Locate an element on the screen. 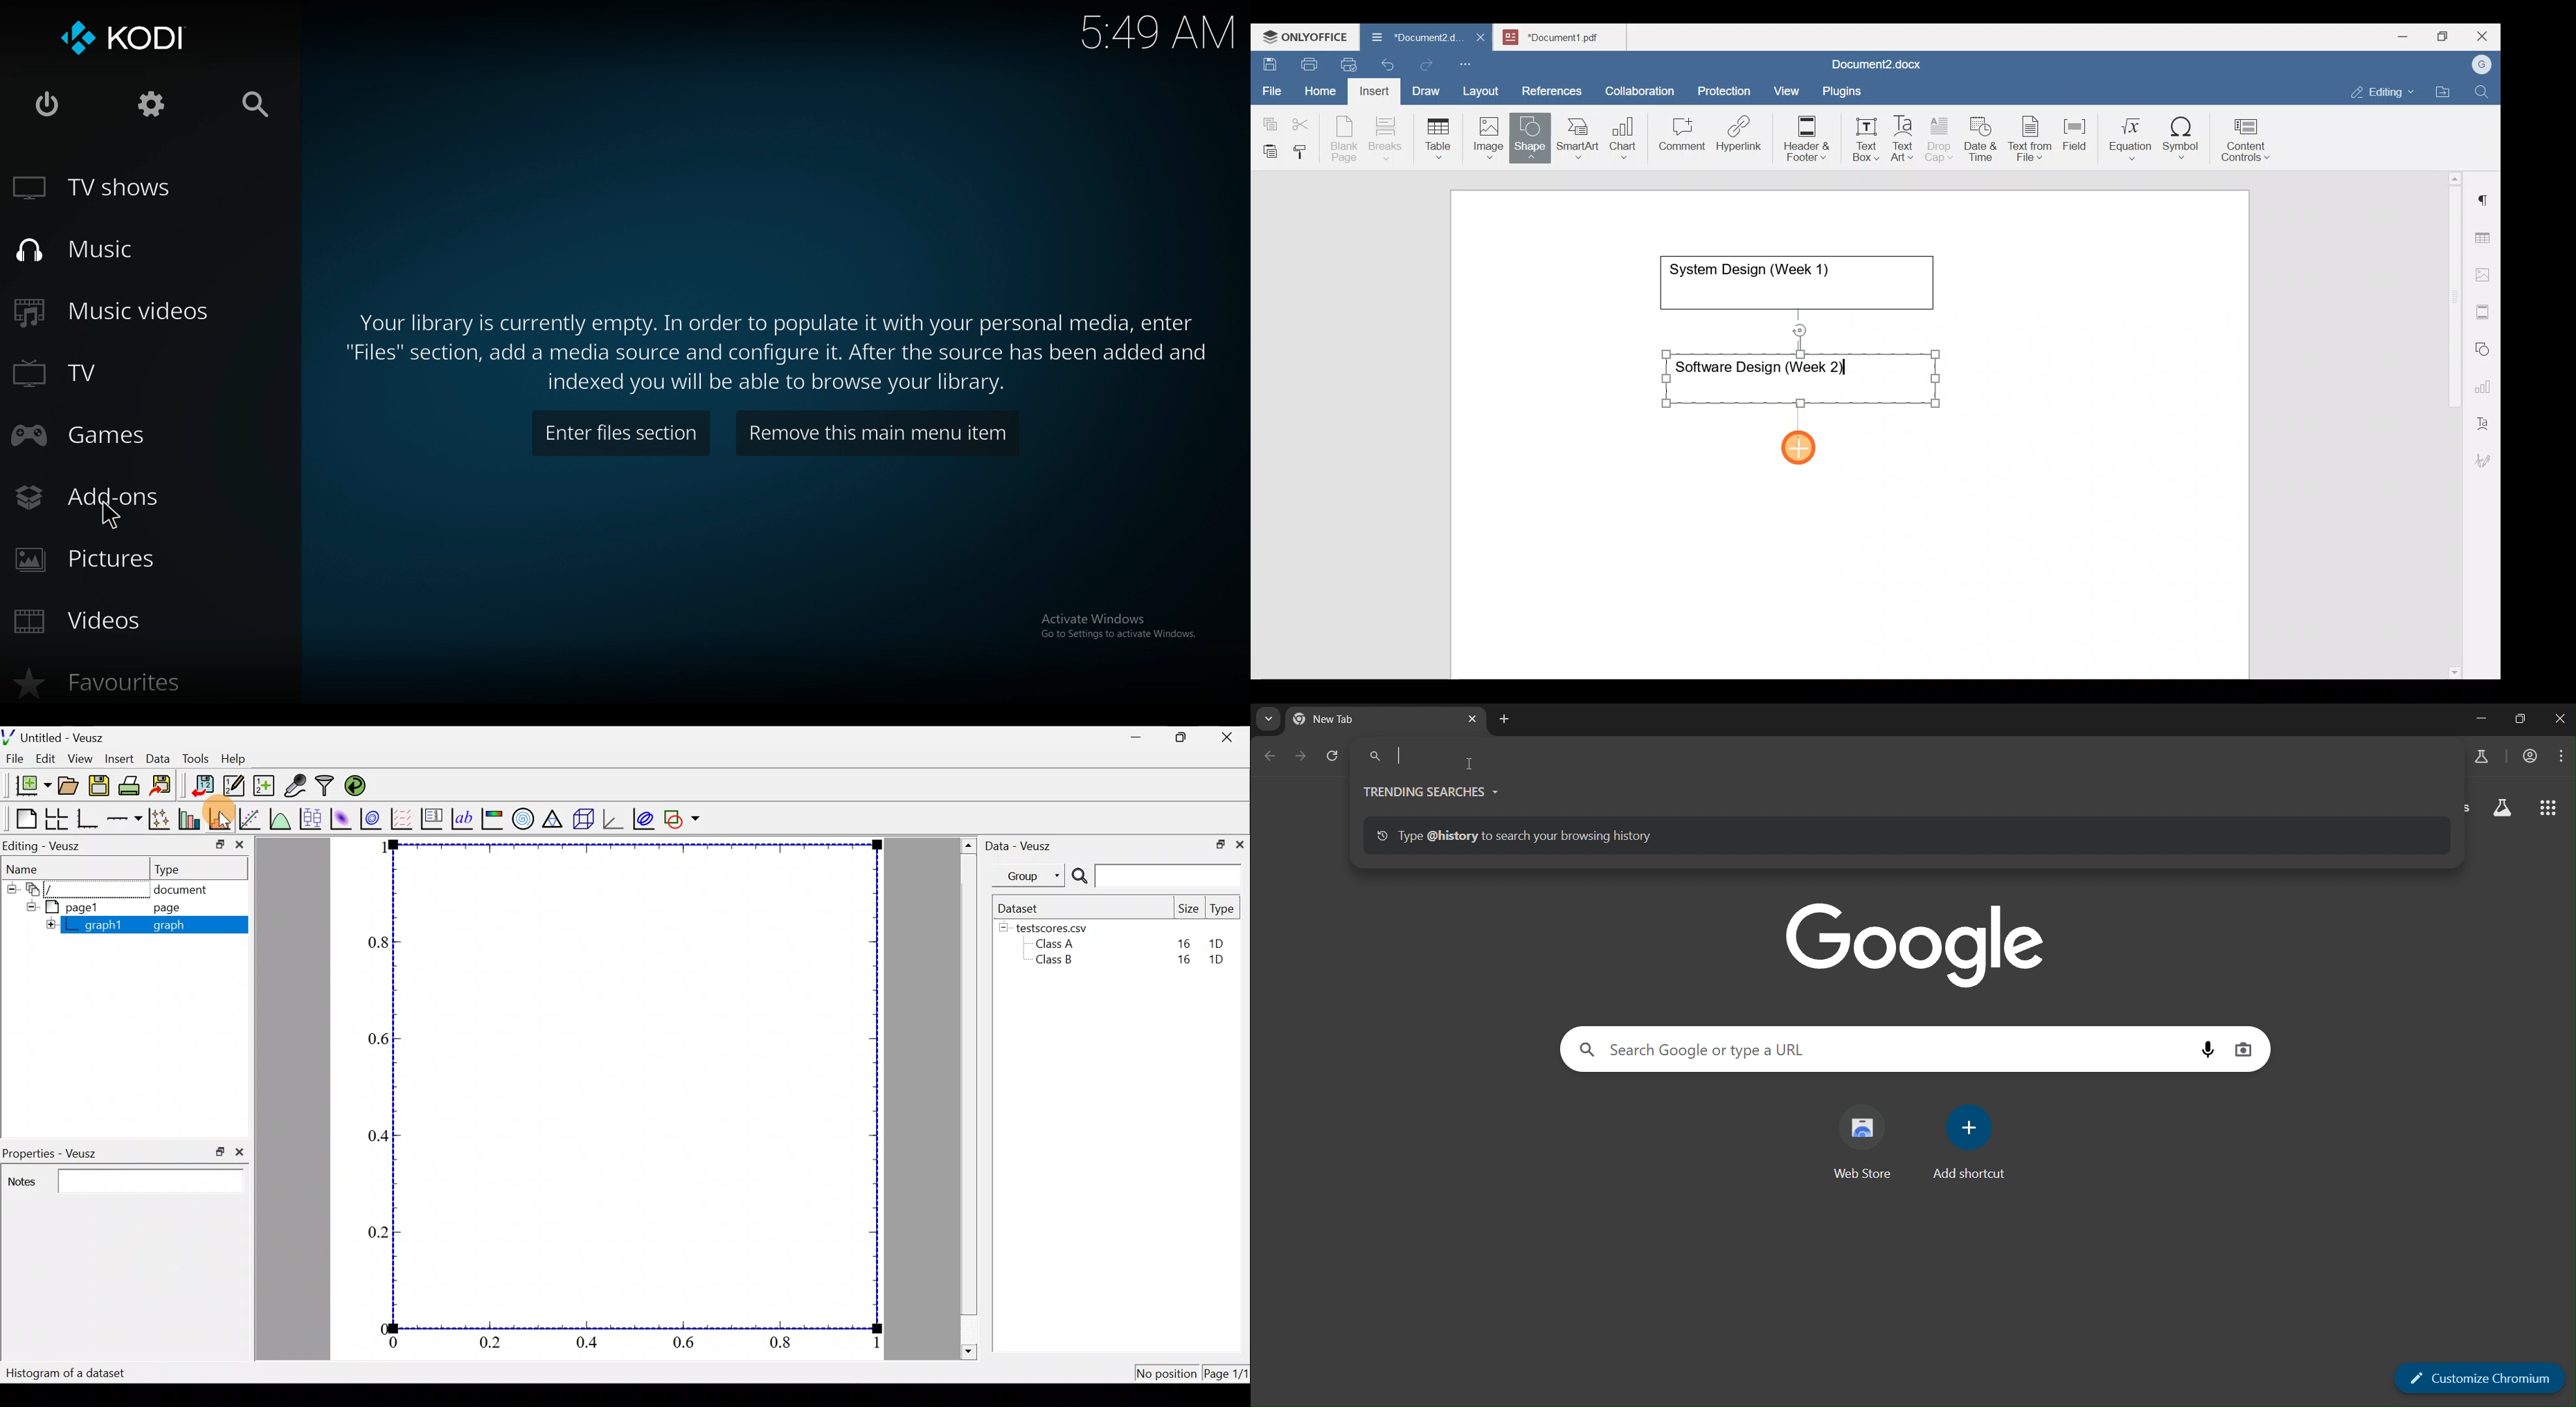  Histogram of a dataset is located at coordinates (66, 1372).